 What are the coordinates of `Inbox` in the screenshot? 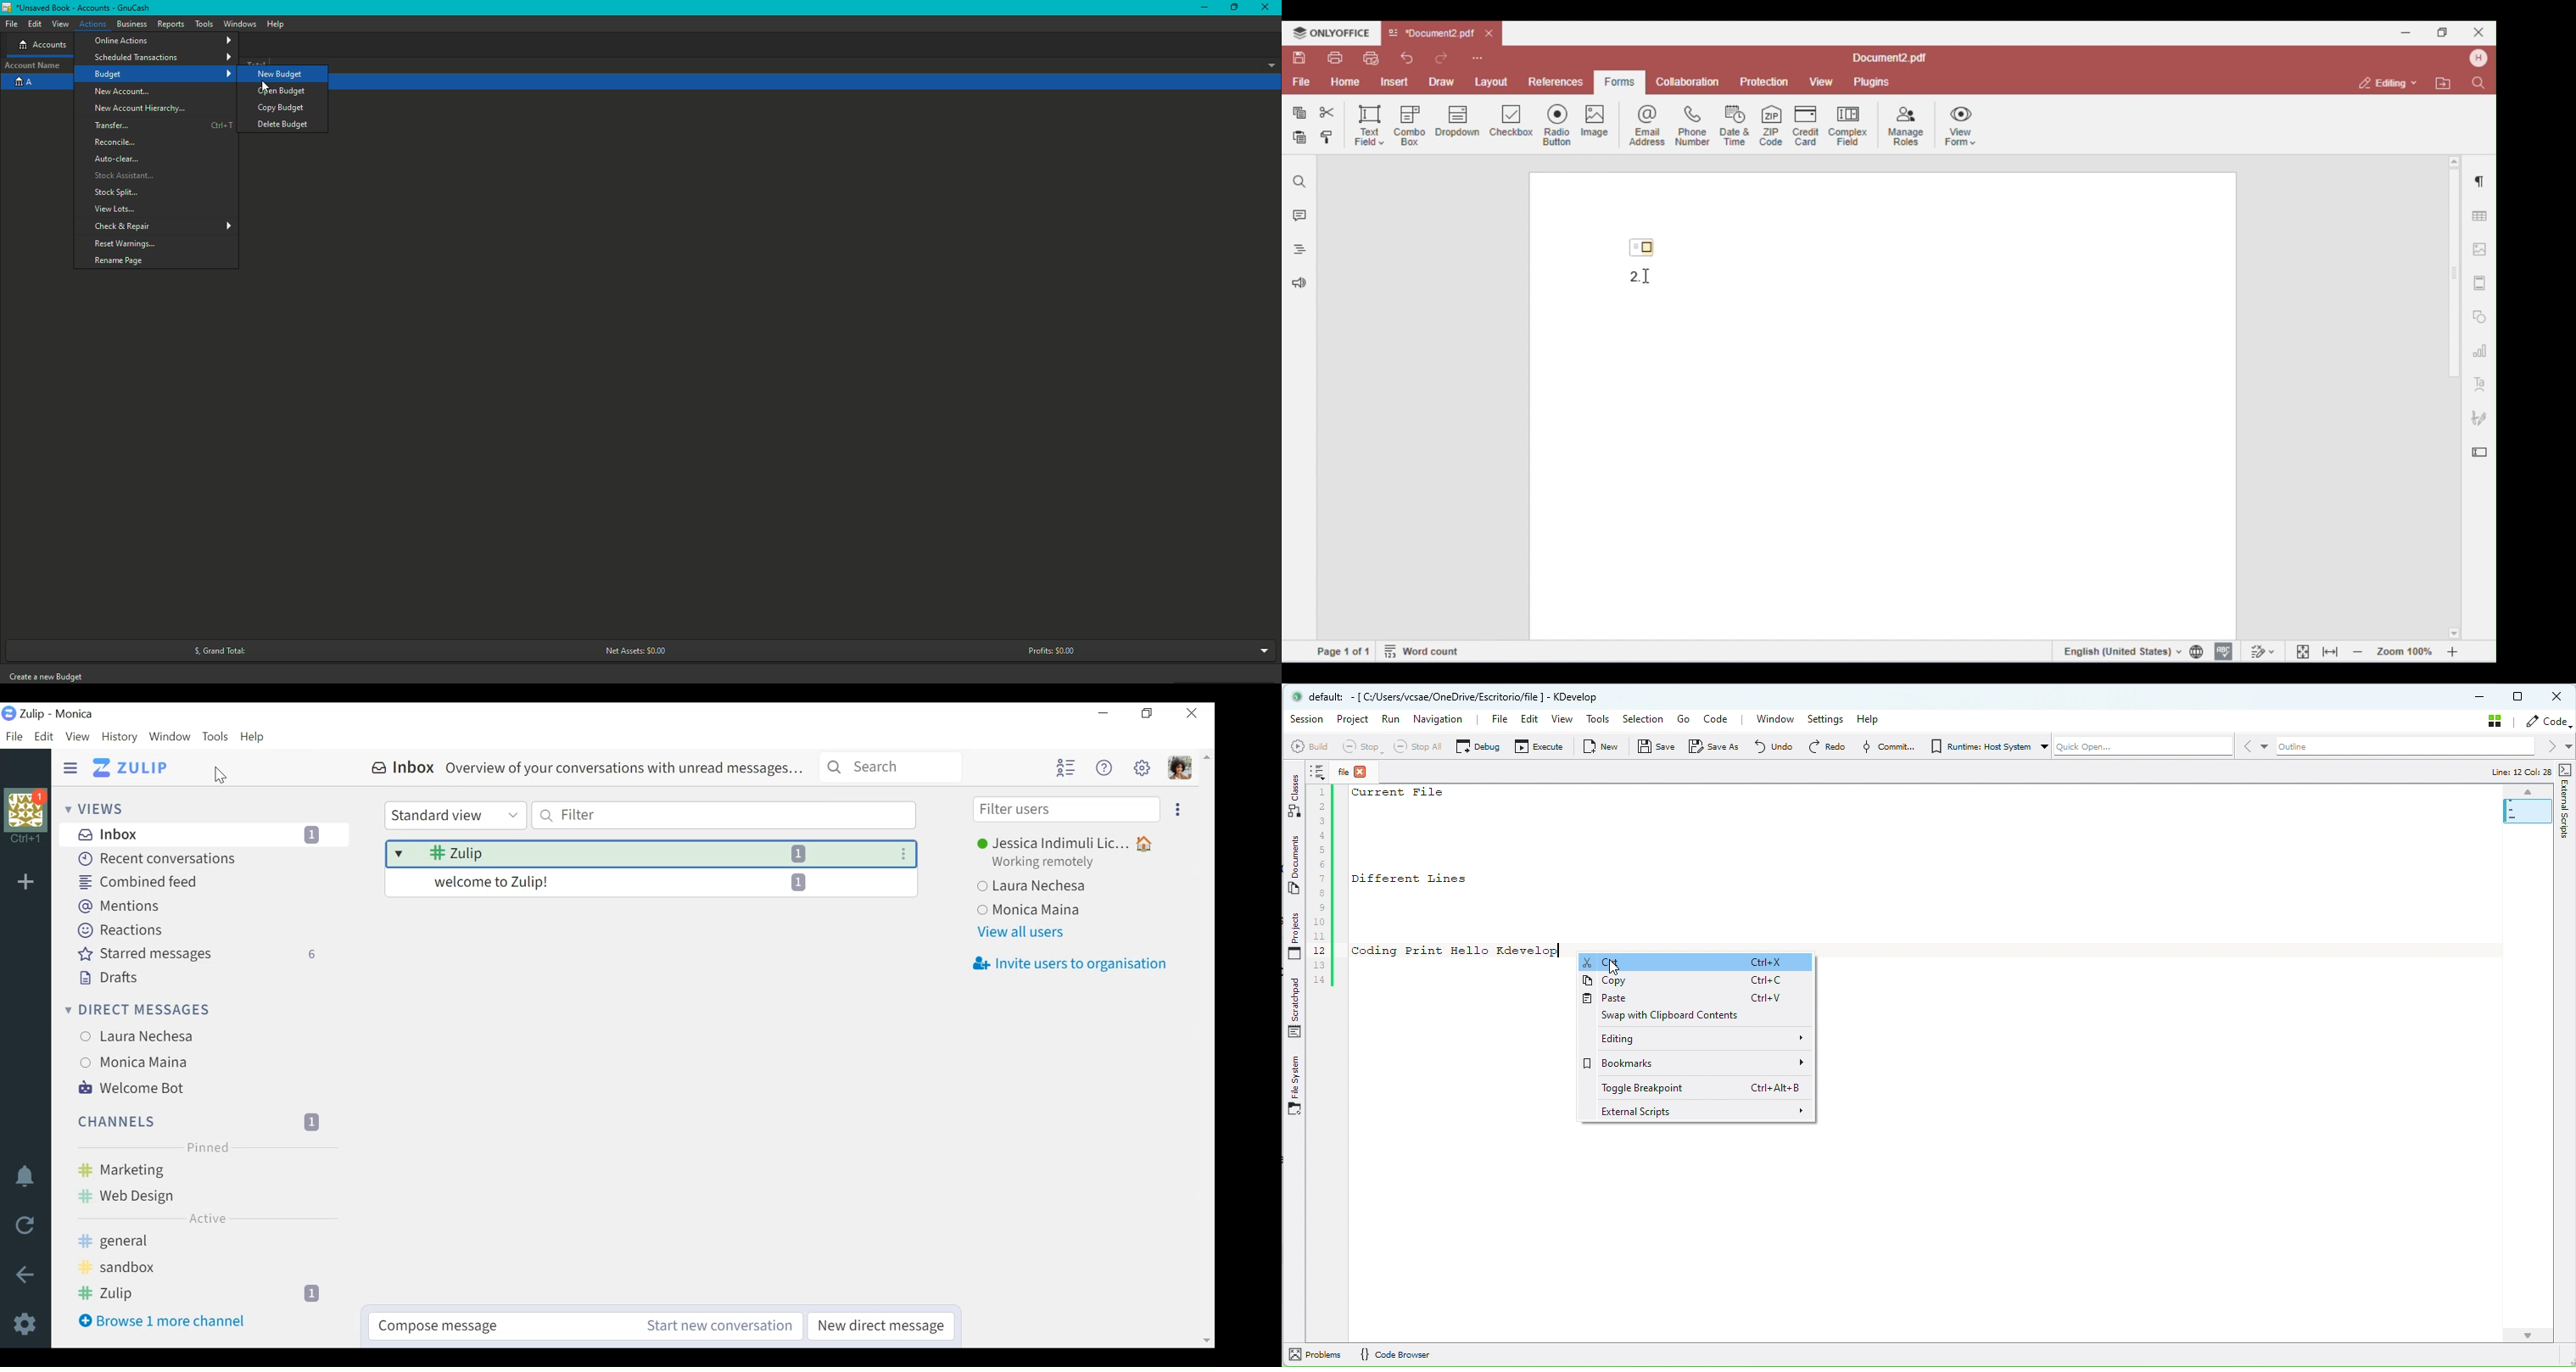 It's located at (590, 768).